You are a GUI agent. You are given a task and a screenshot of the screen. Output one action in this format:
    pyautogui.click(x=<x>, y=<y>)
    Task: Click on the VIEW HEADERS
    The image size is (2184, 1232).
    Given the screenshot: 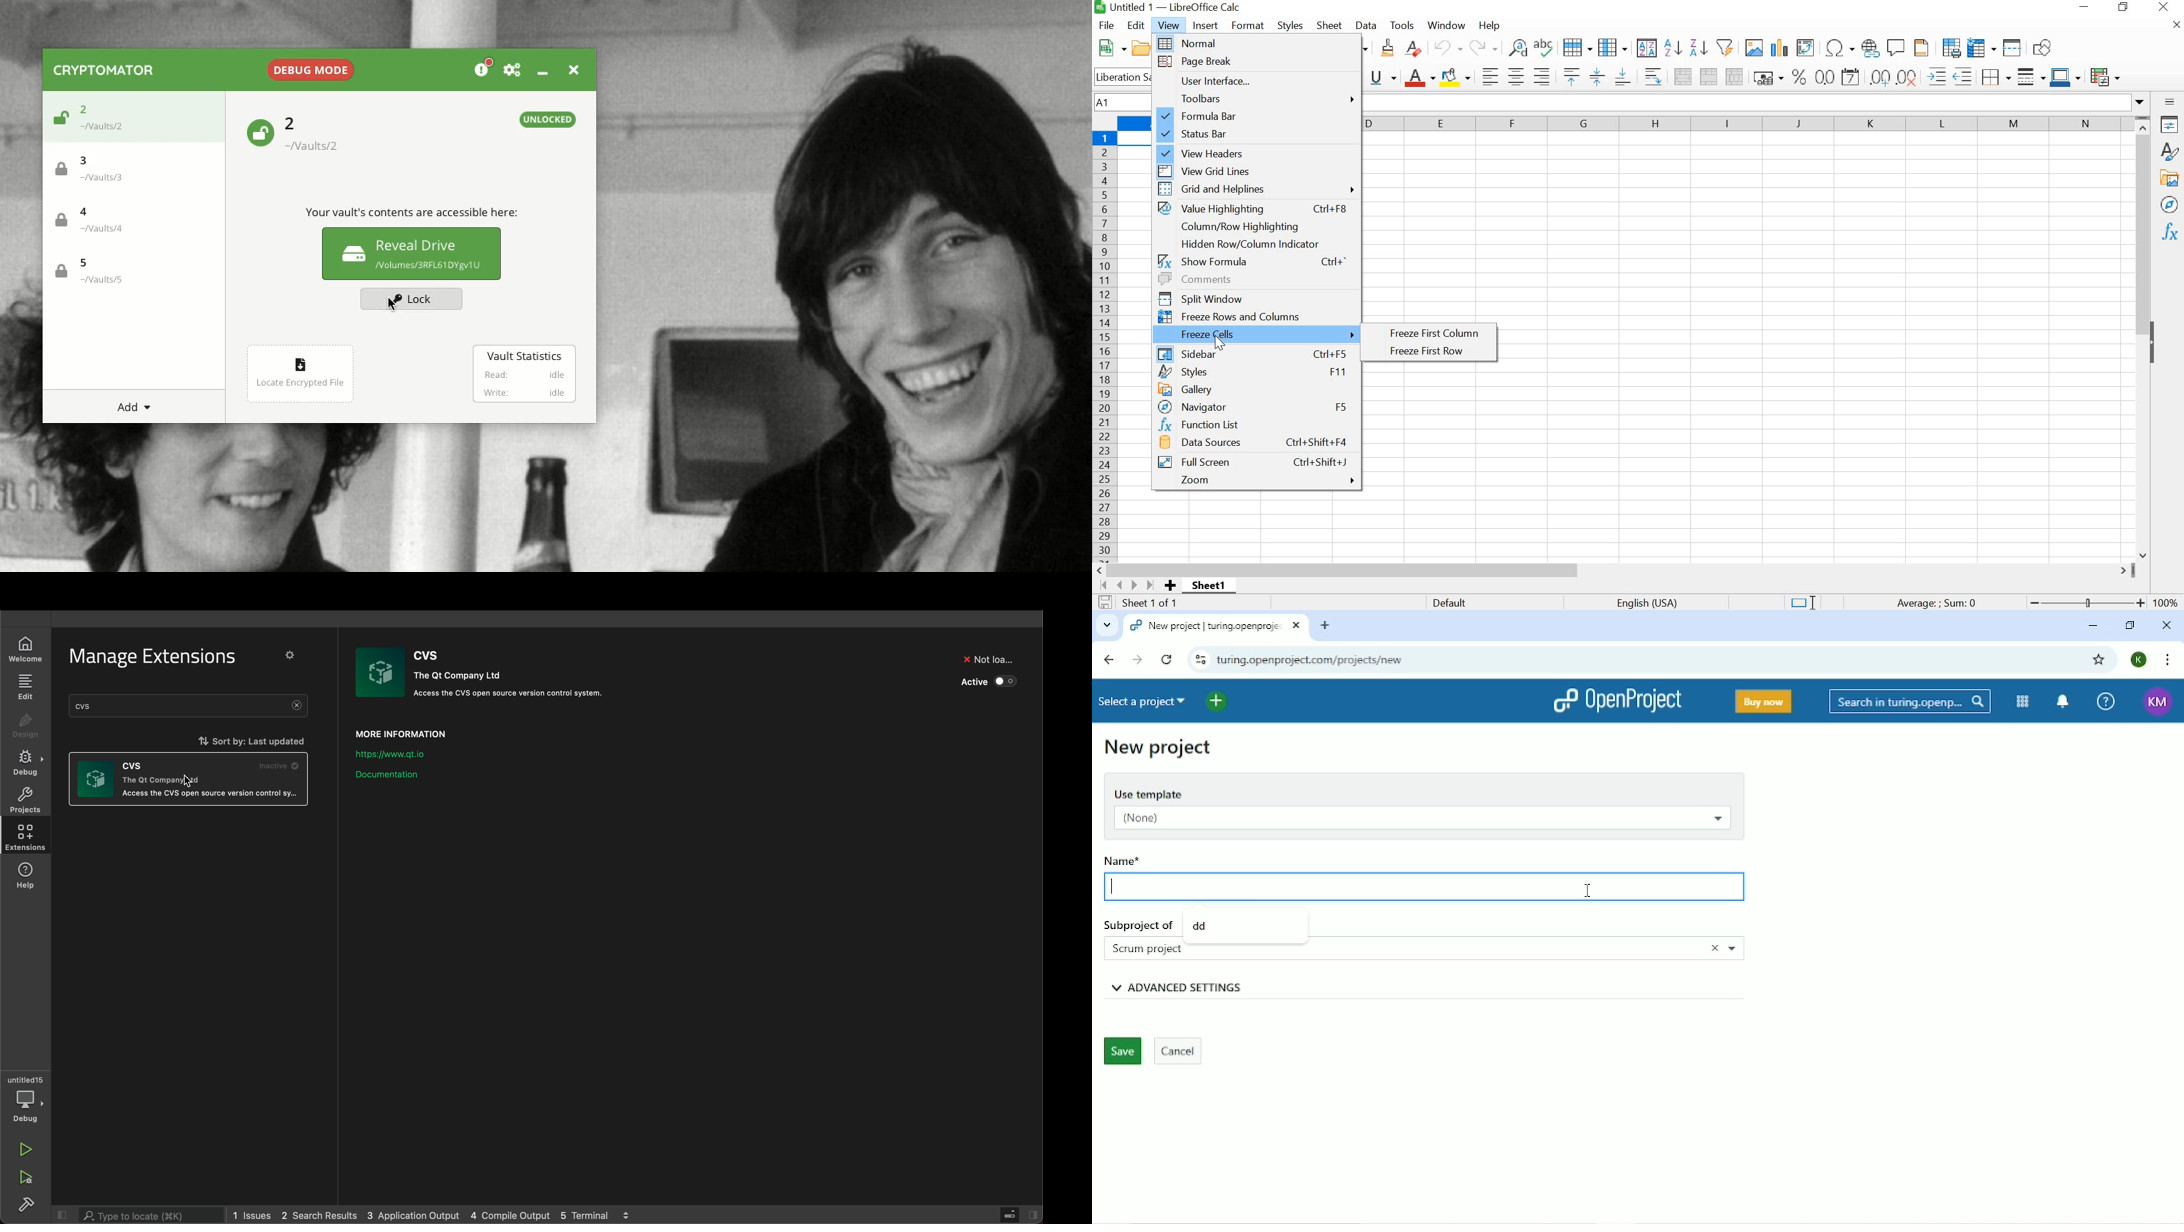 What is the action you would take?
    pyautogui.click(x=1258, y=151)
    